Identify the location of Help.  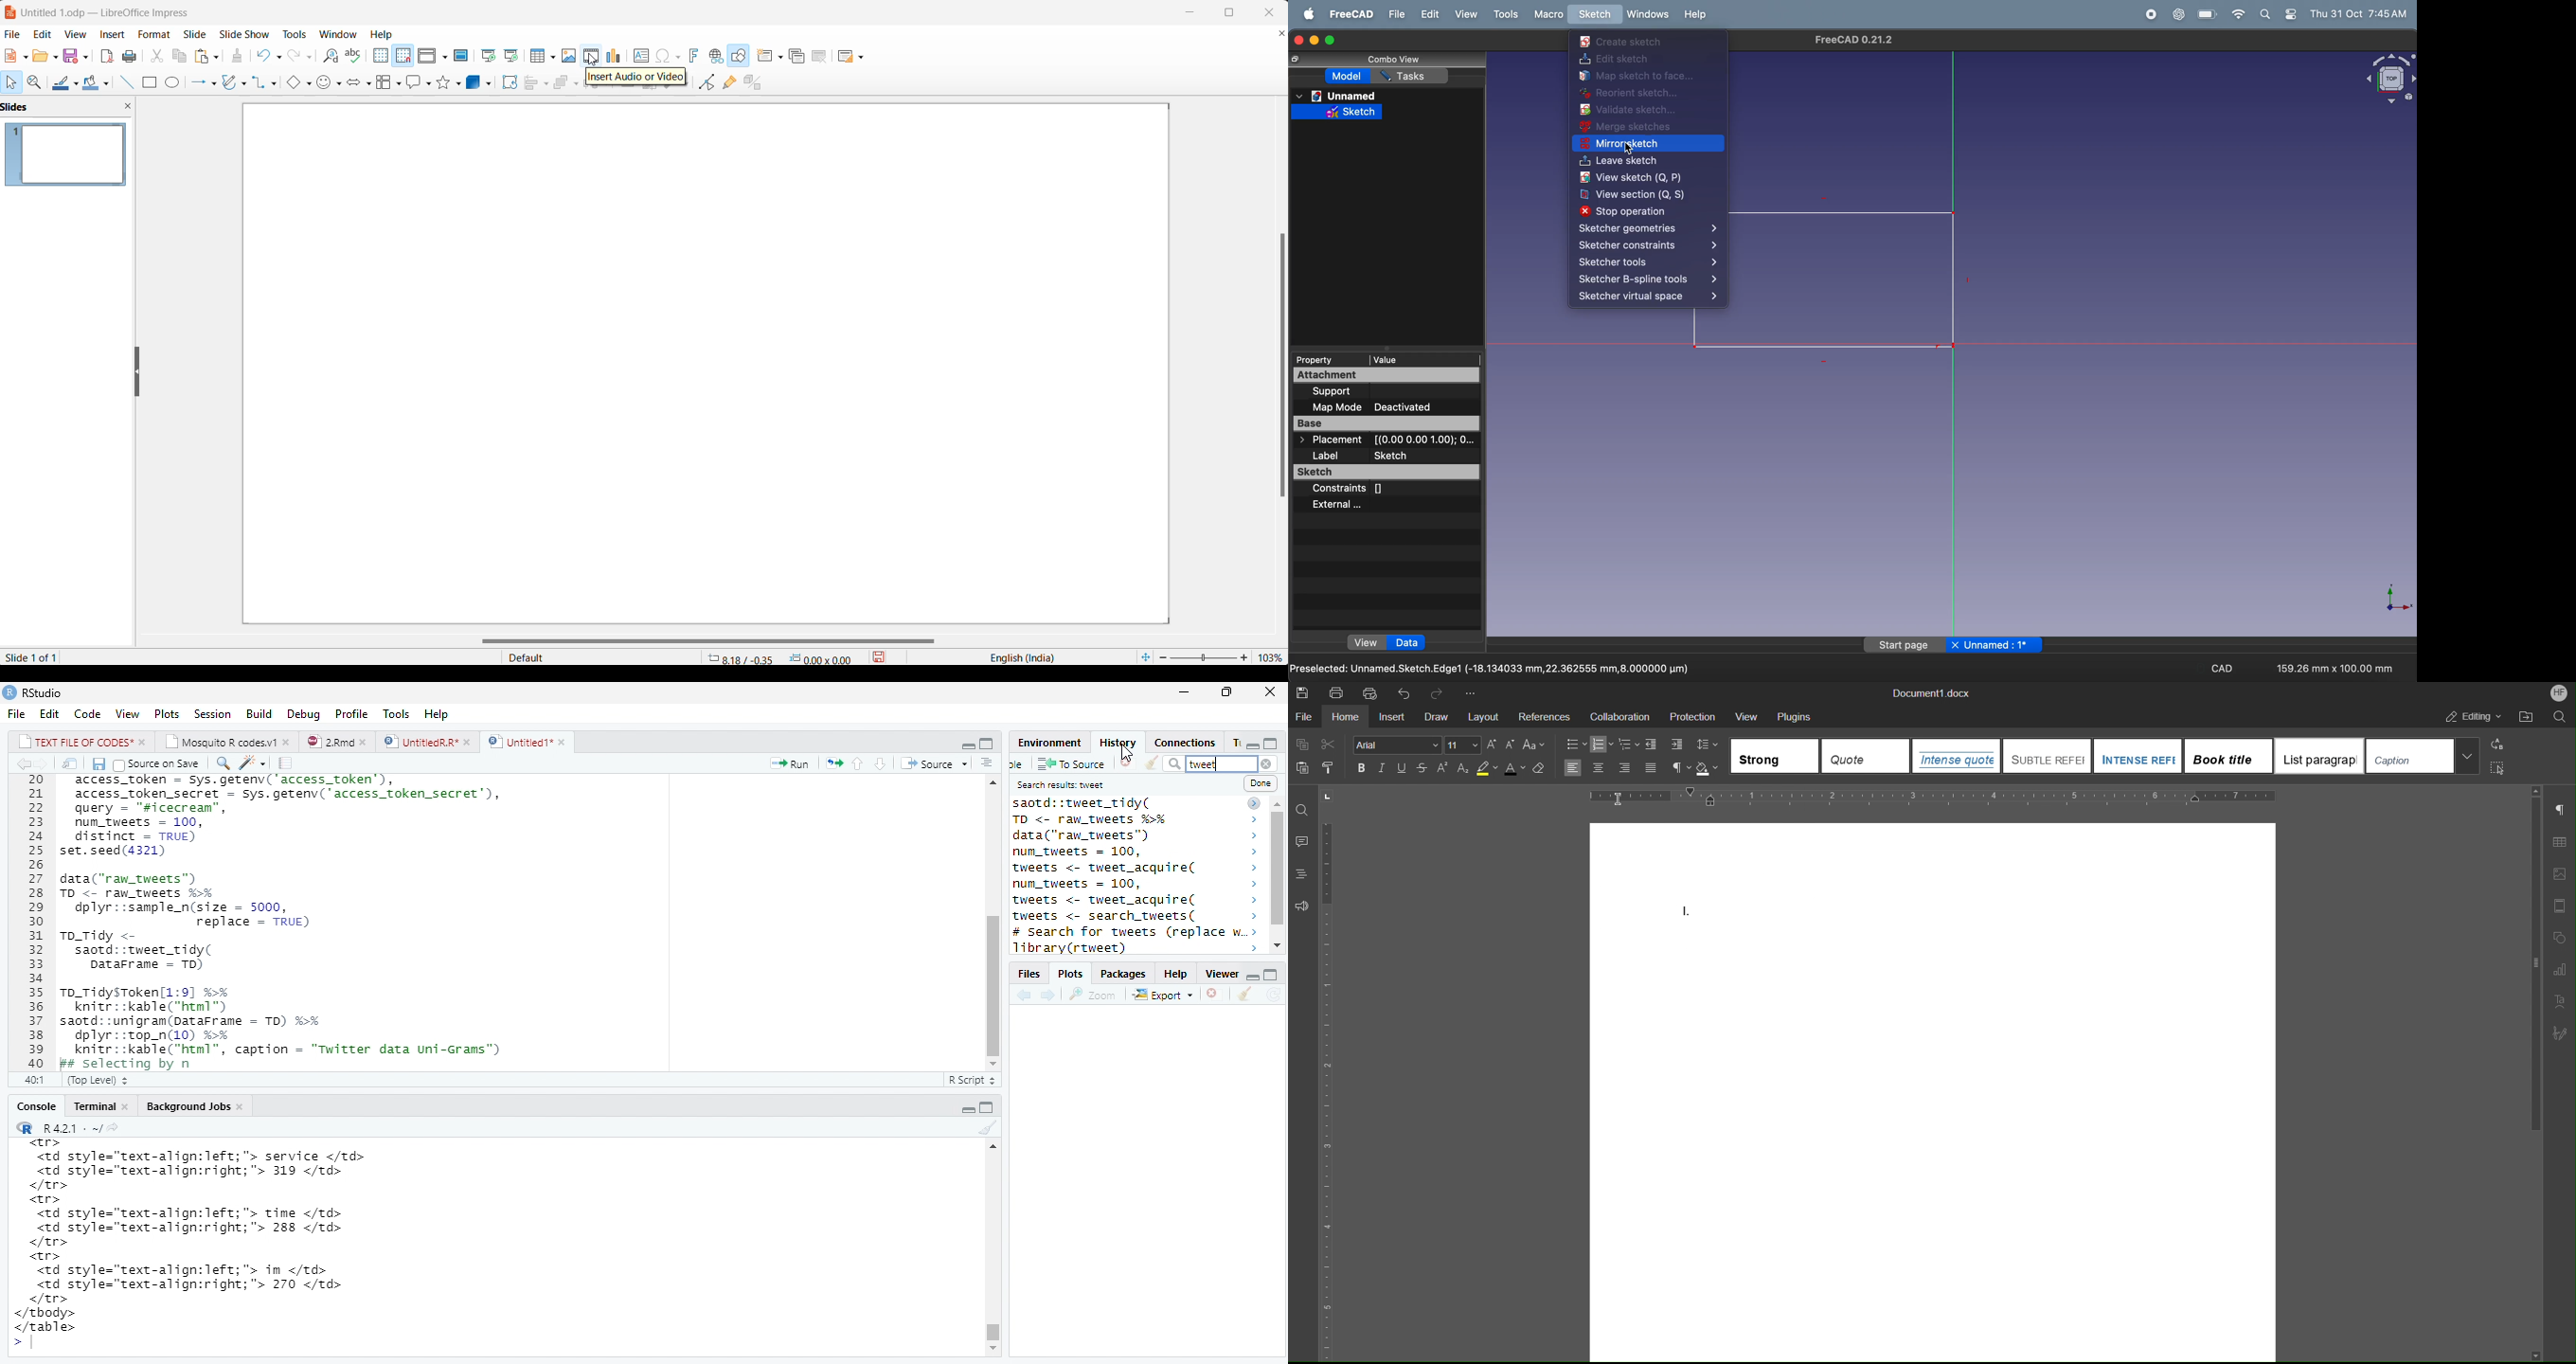
(438, 713).